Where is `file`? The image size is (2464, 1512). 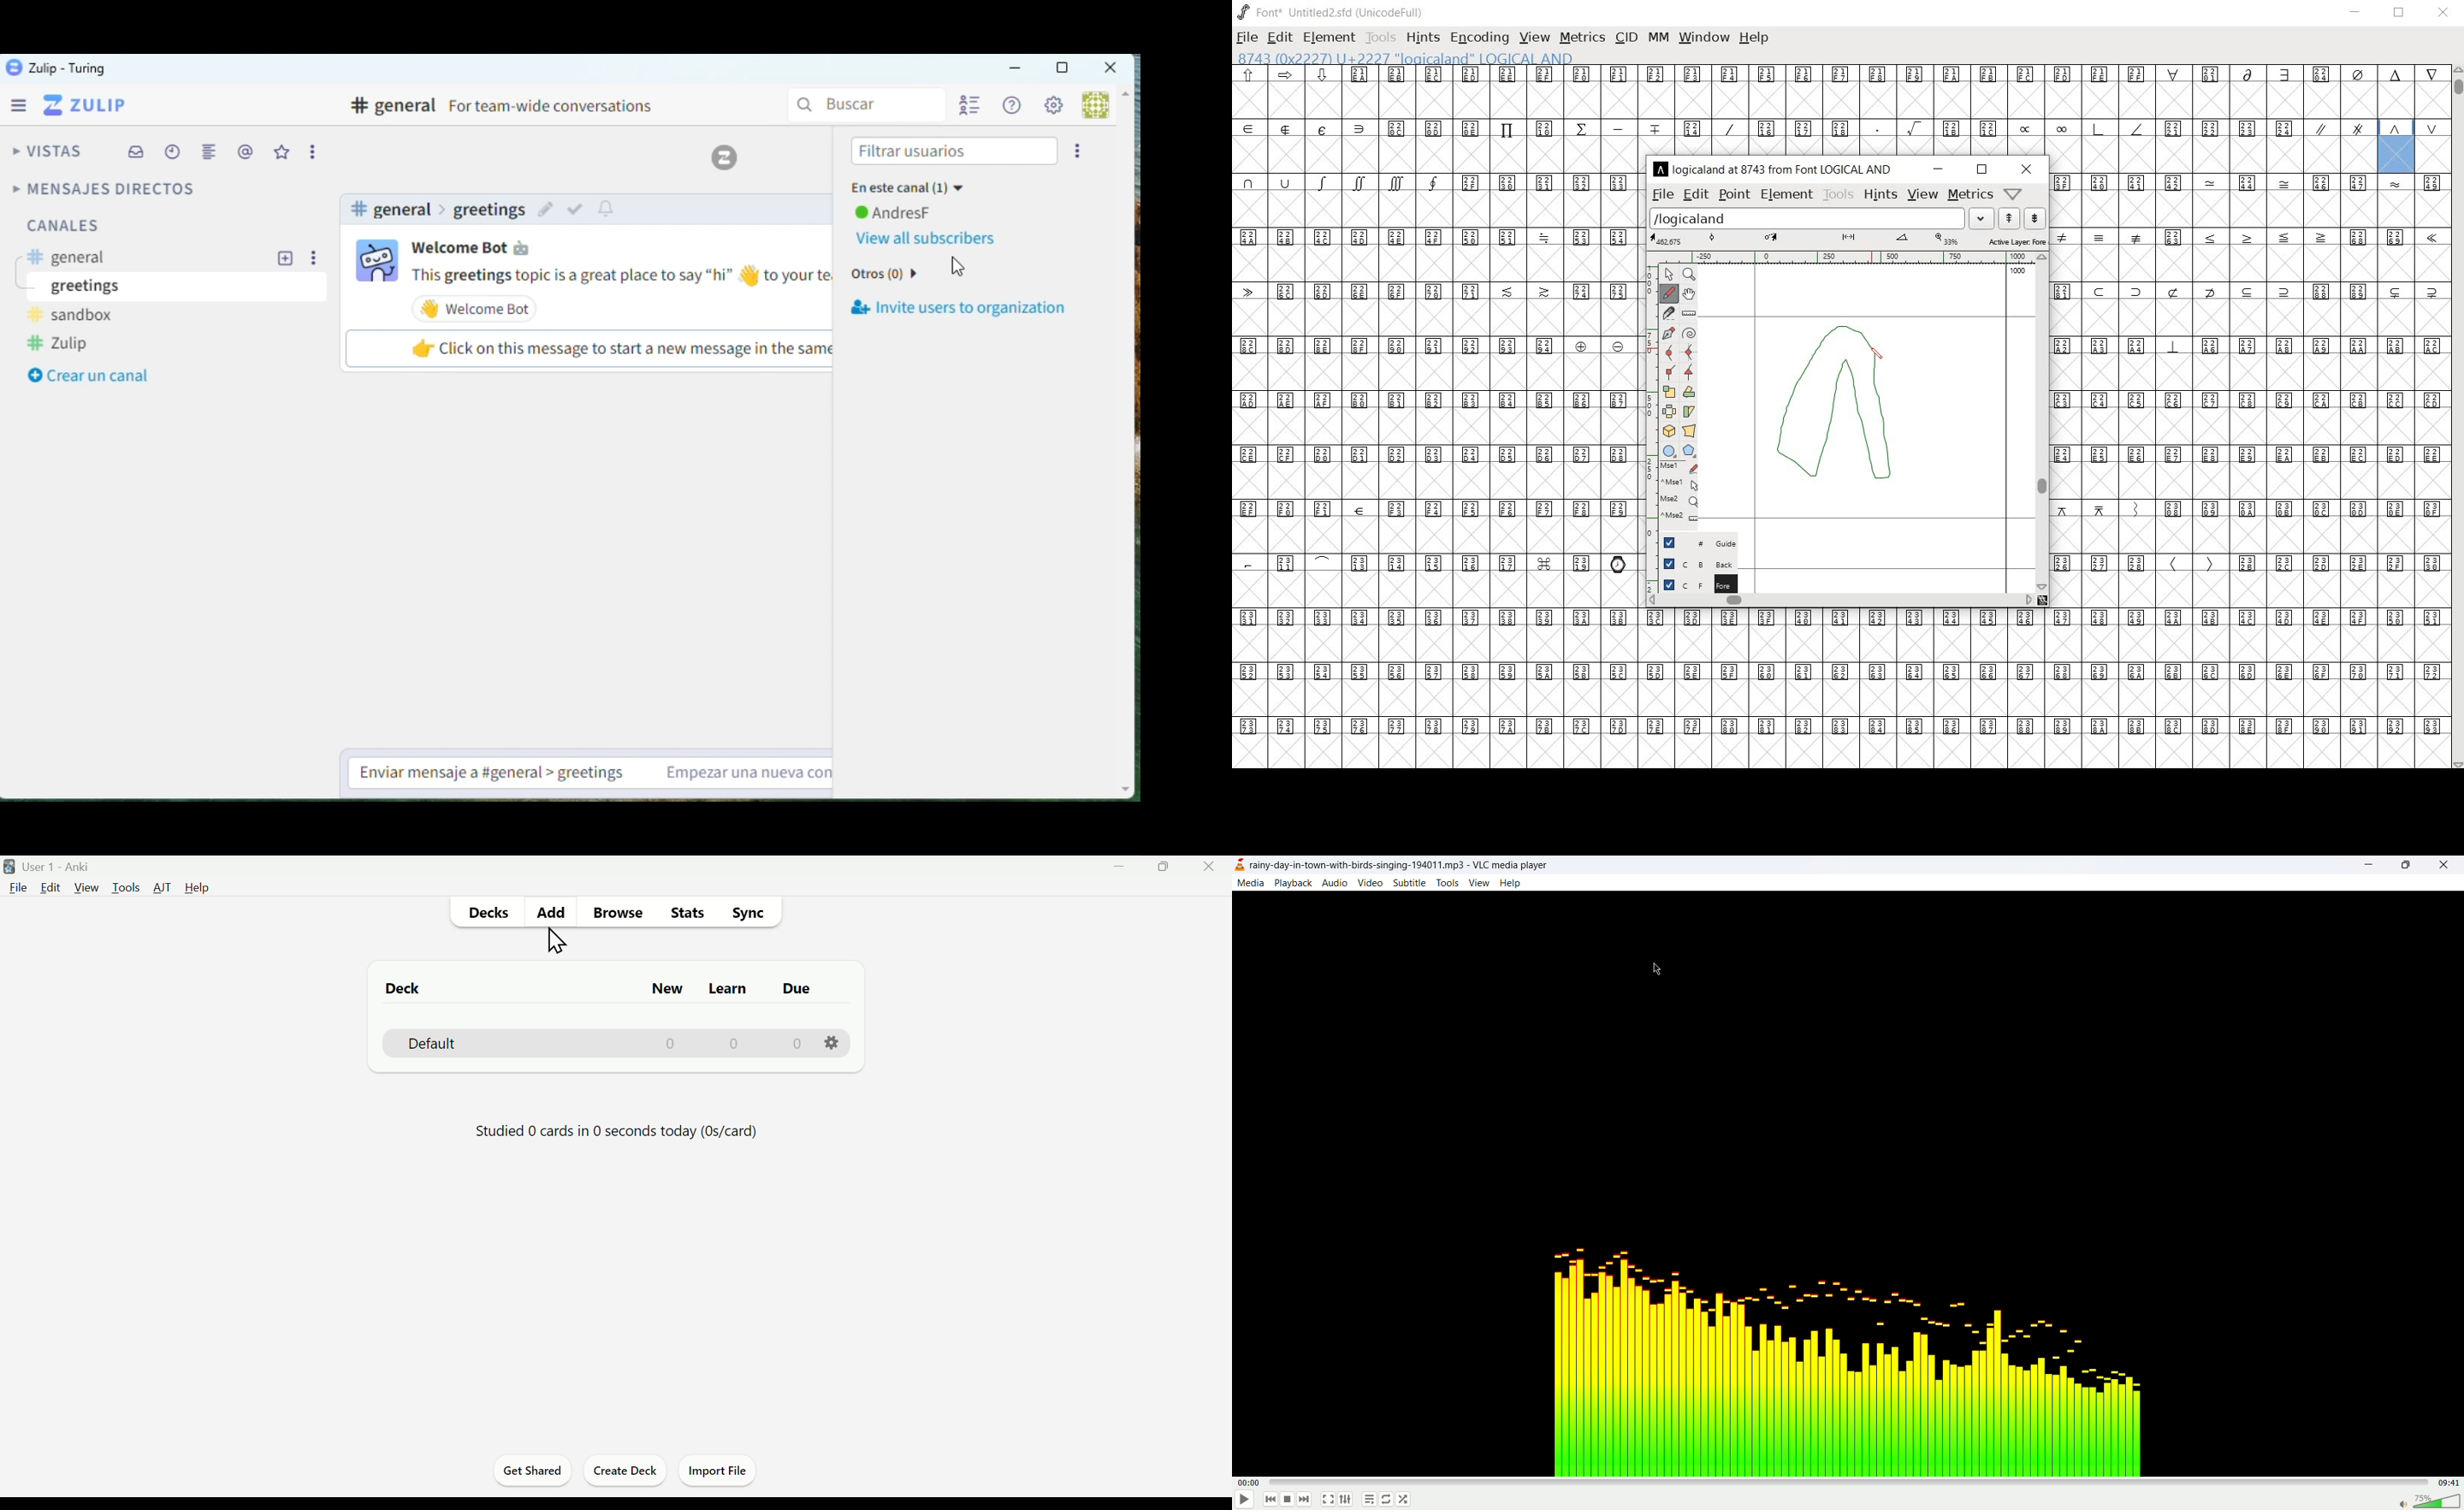 file is located at coordinates (1662, 195).